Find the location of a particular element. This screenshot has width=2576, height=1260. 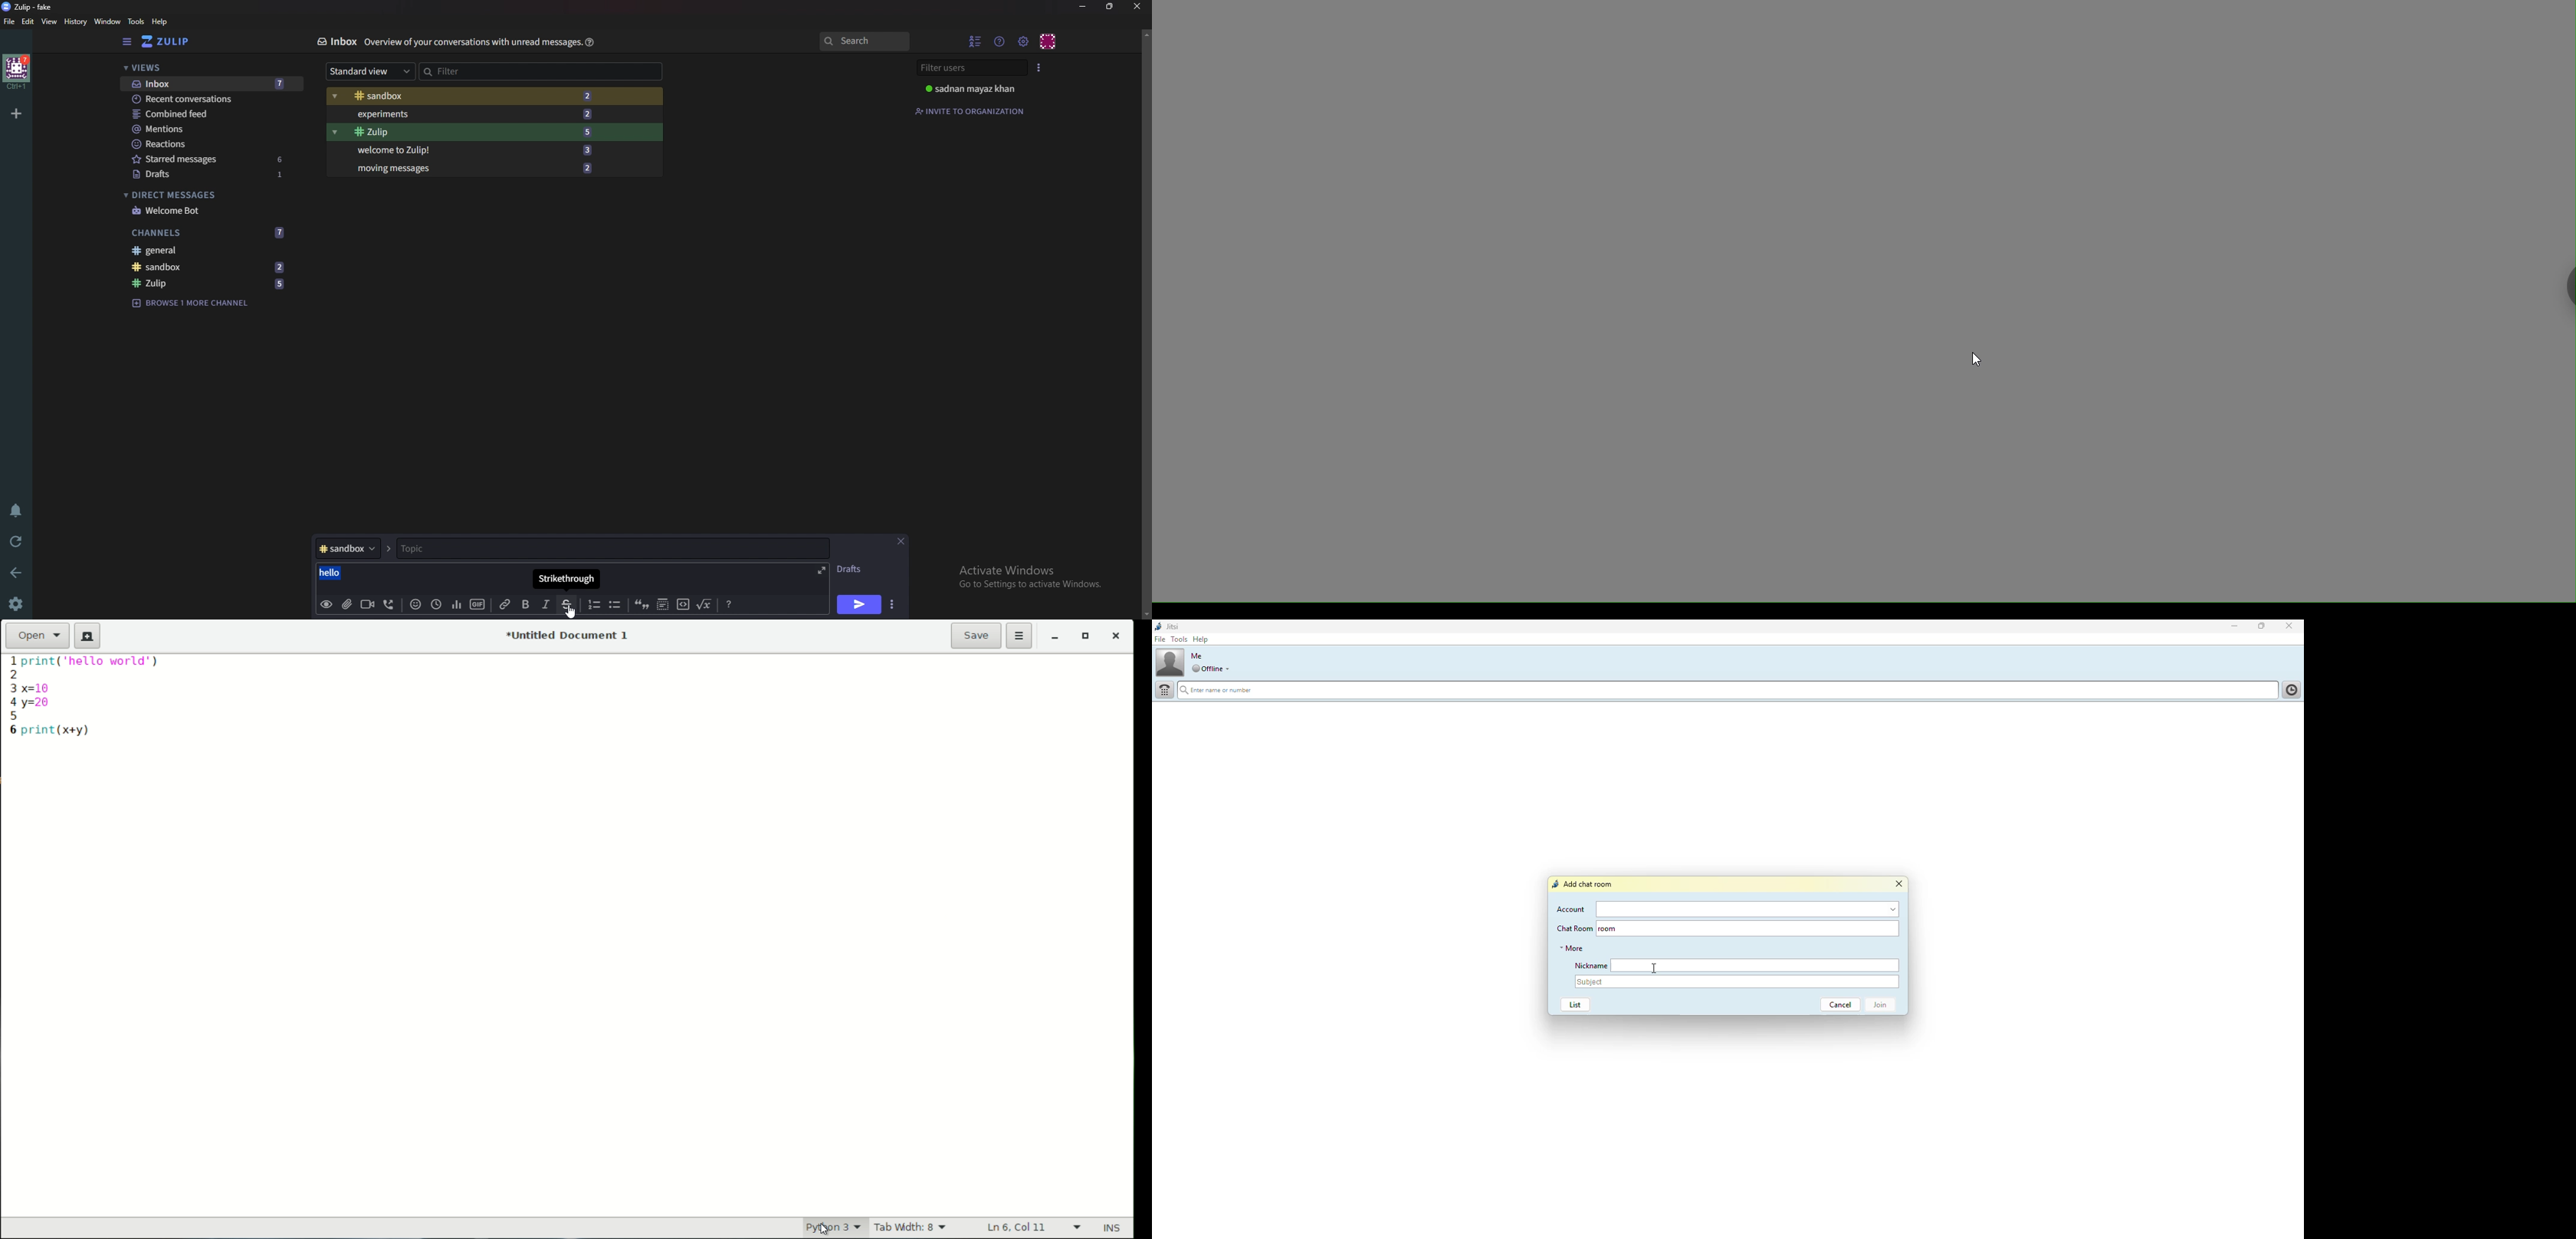

Filter is located at coordinates (479, 71).